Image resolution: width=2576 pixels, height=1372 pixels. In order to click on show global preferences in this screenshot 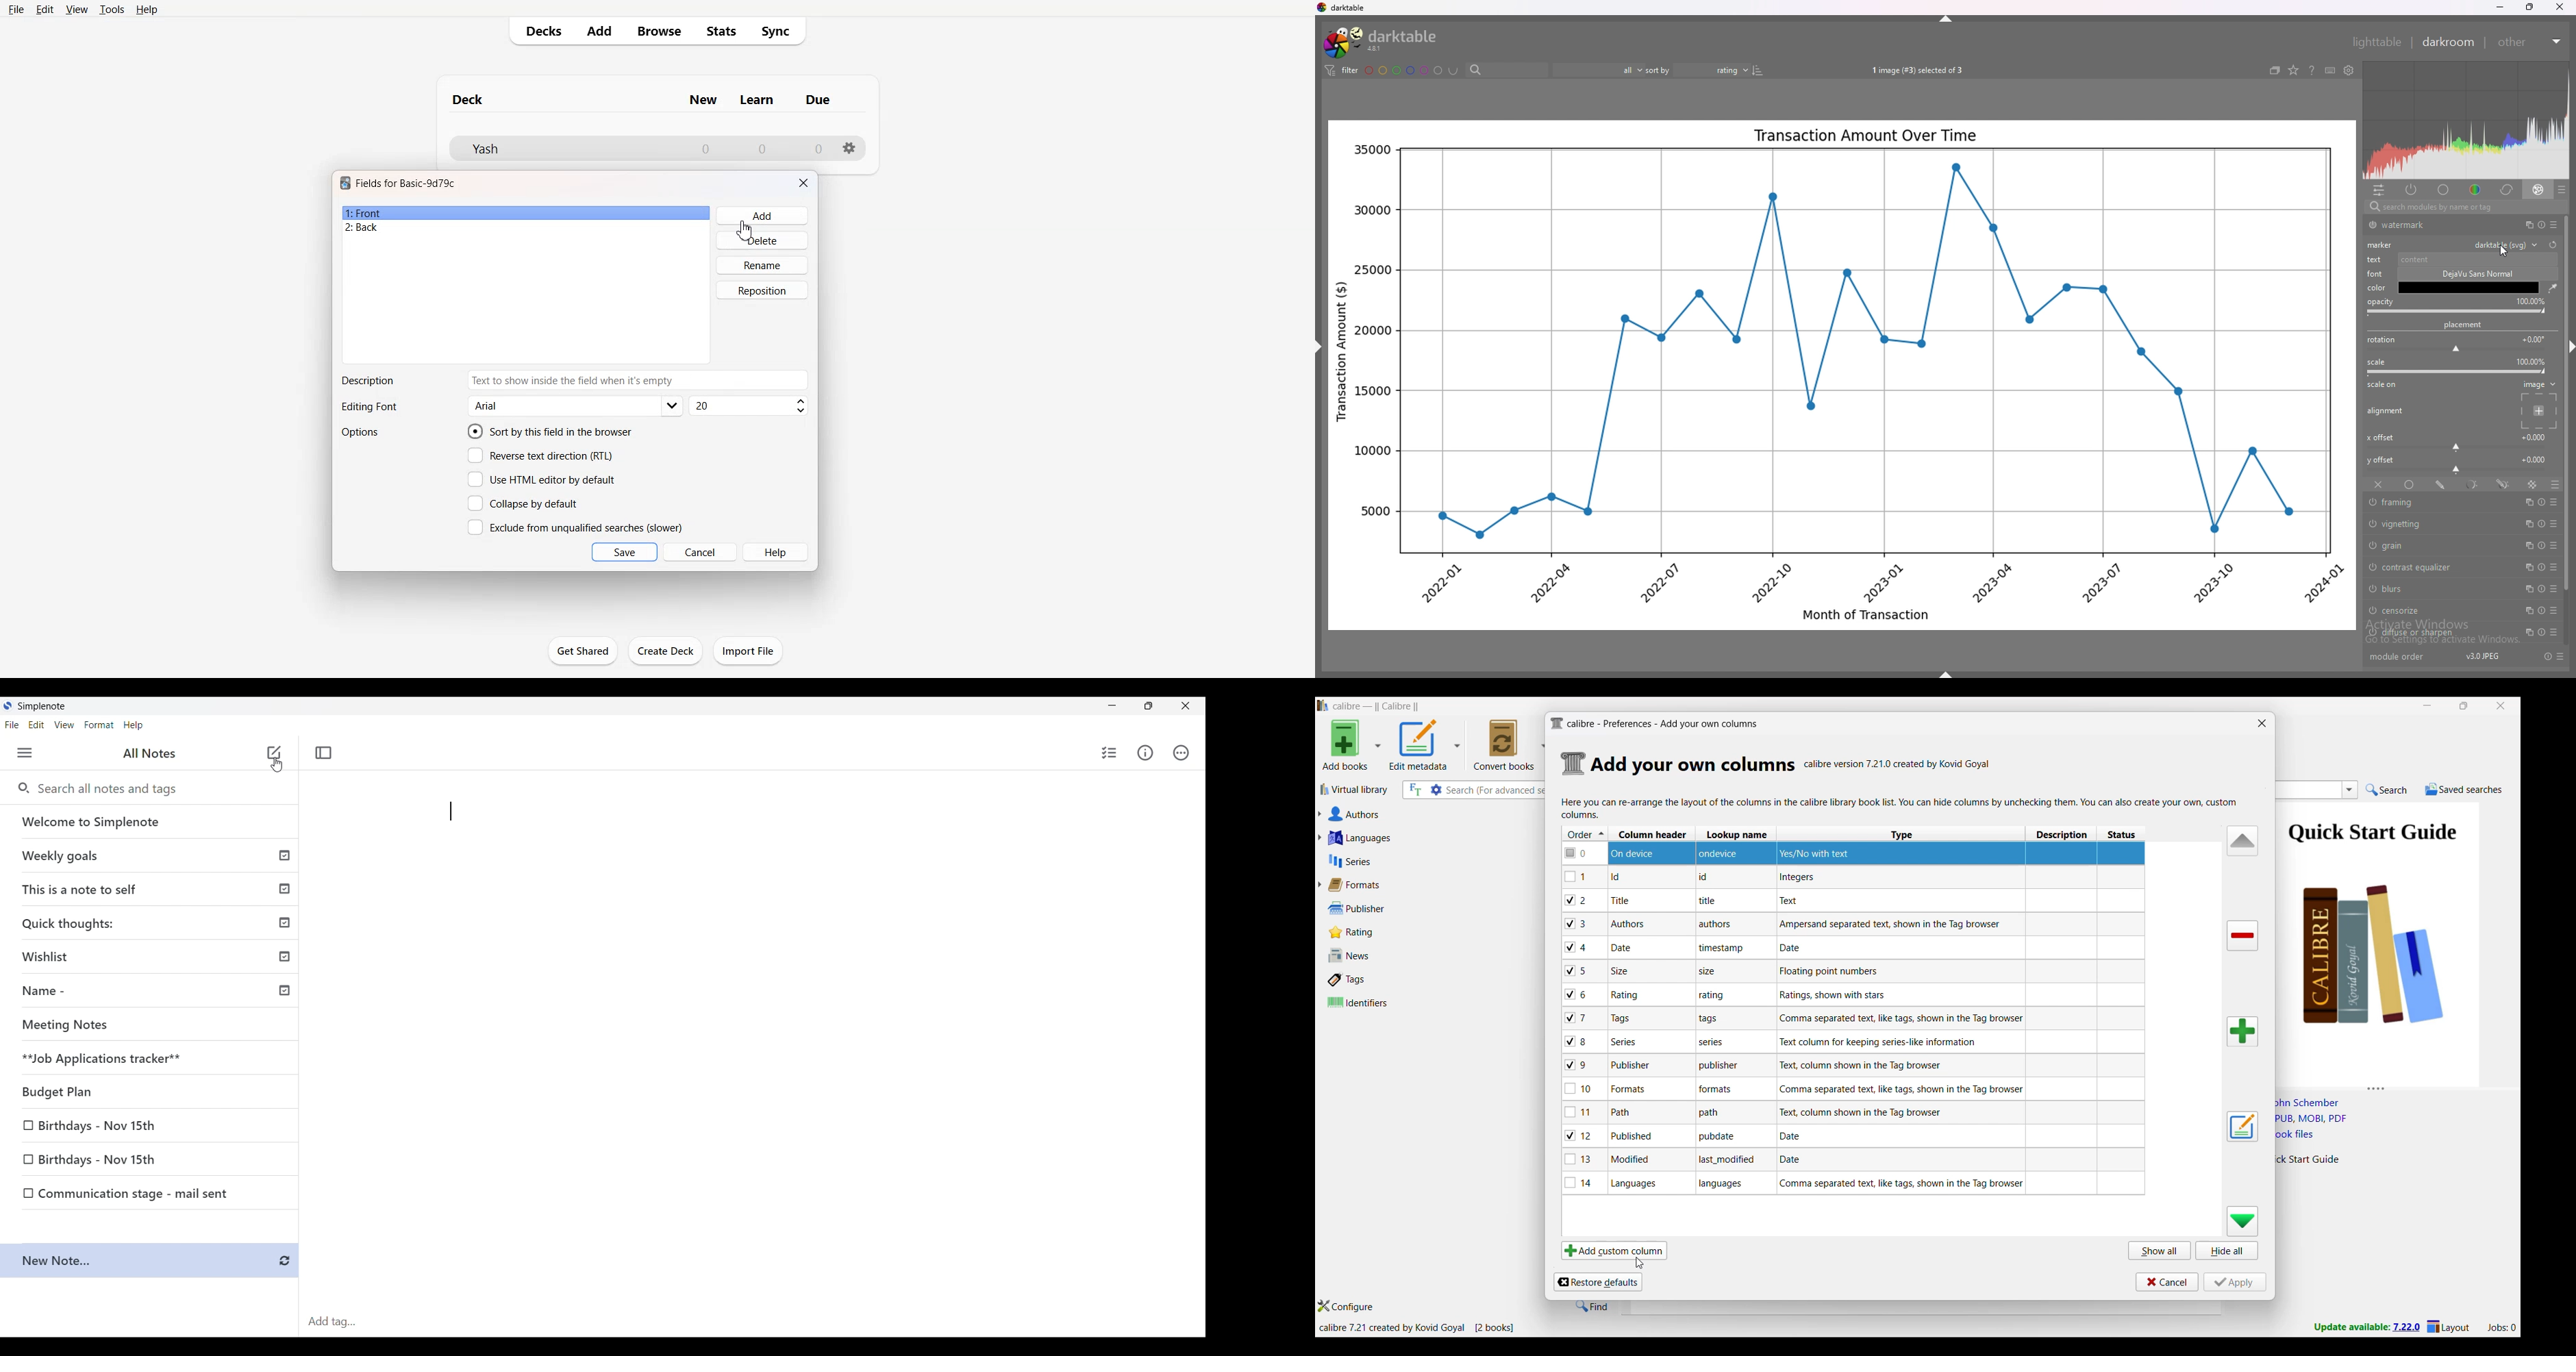, I will do `click(2349, 70)`.